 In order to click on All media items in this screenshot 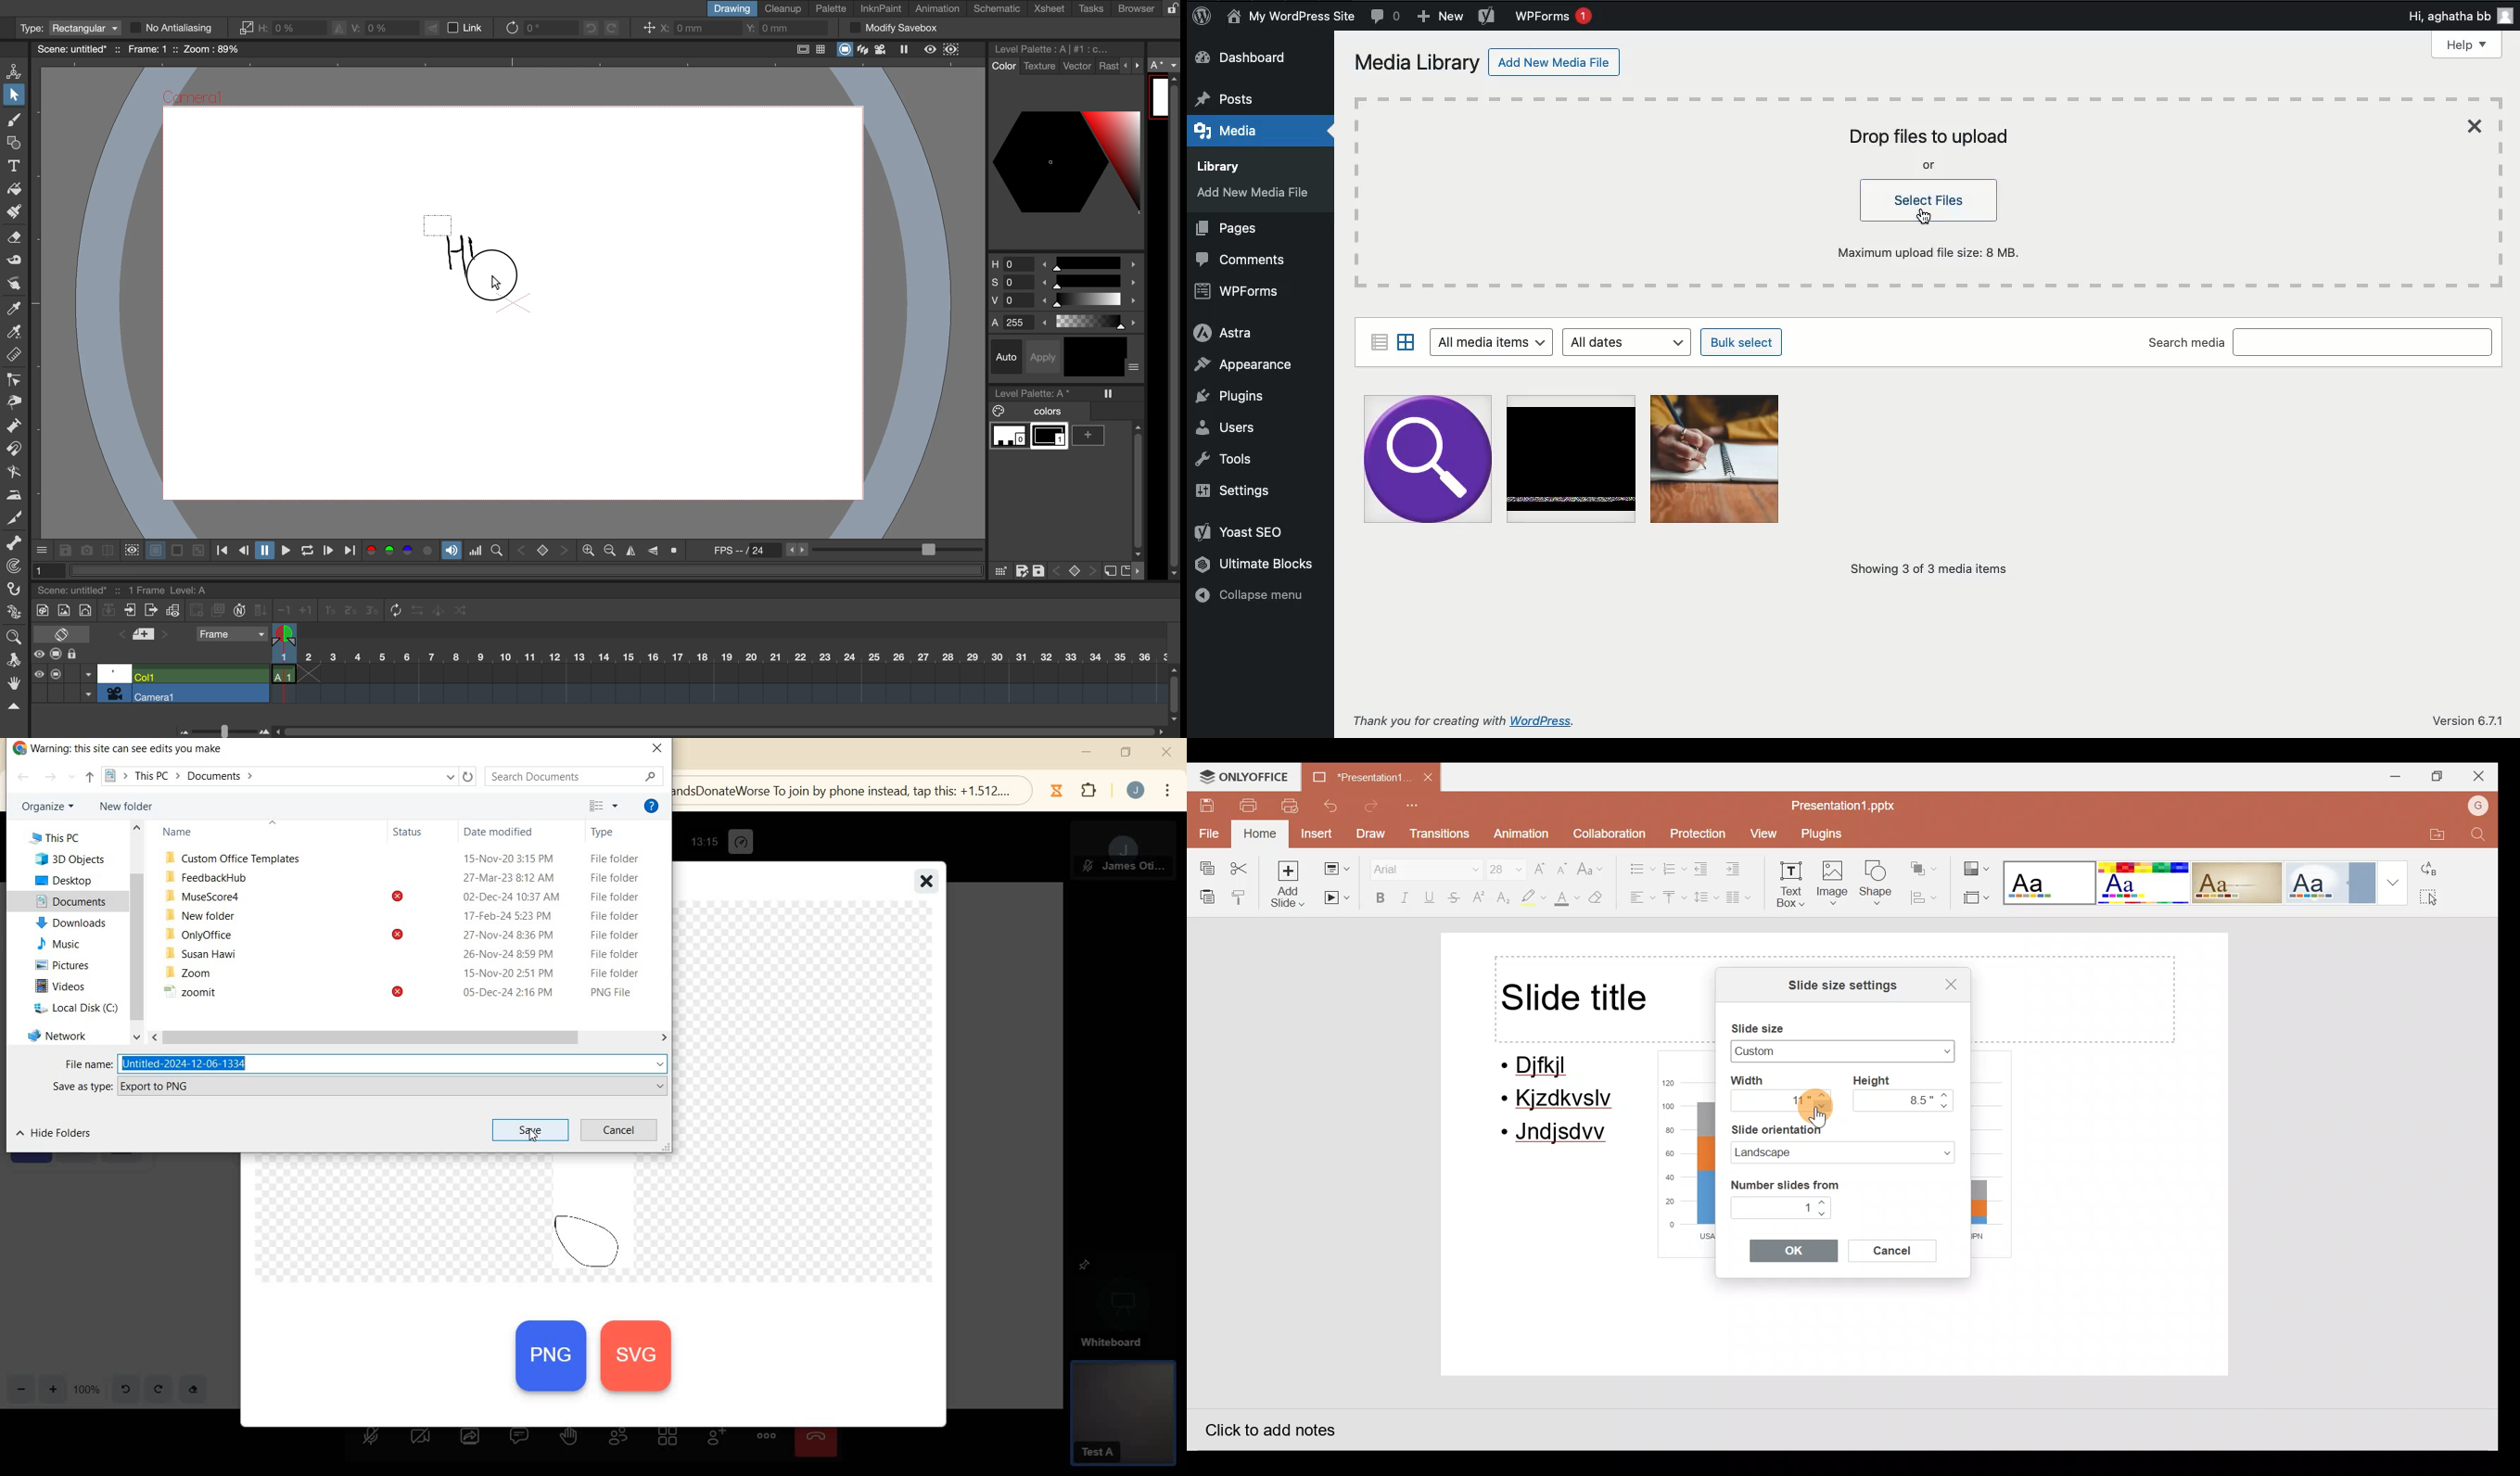, I will do `click(1490, 343)`.